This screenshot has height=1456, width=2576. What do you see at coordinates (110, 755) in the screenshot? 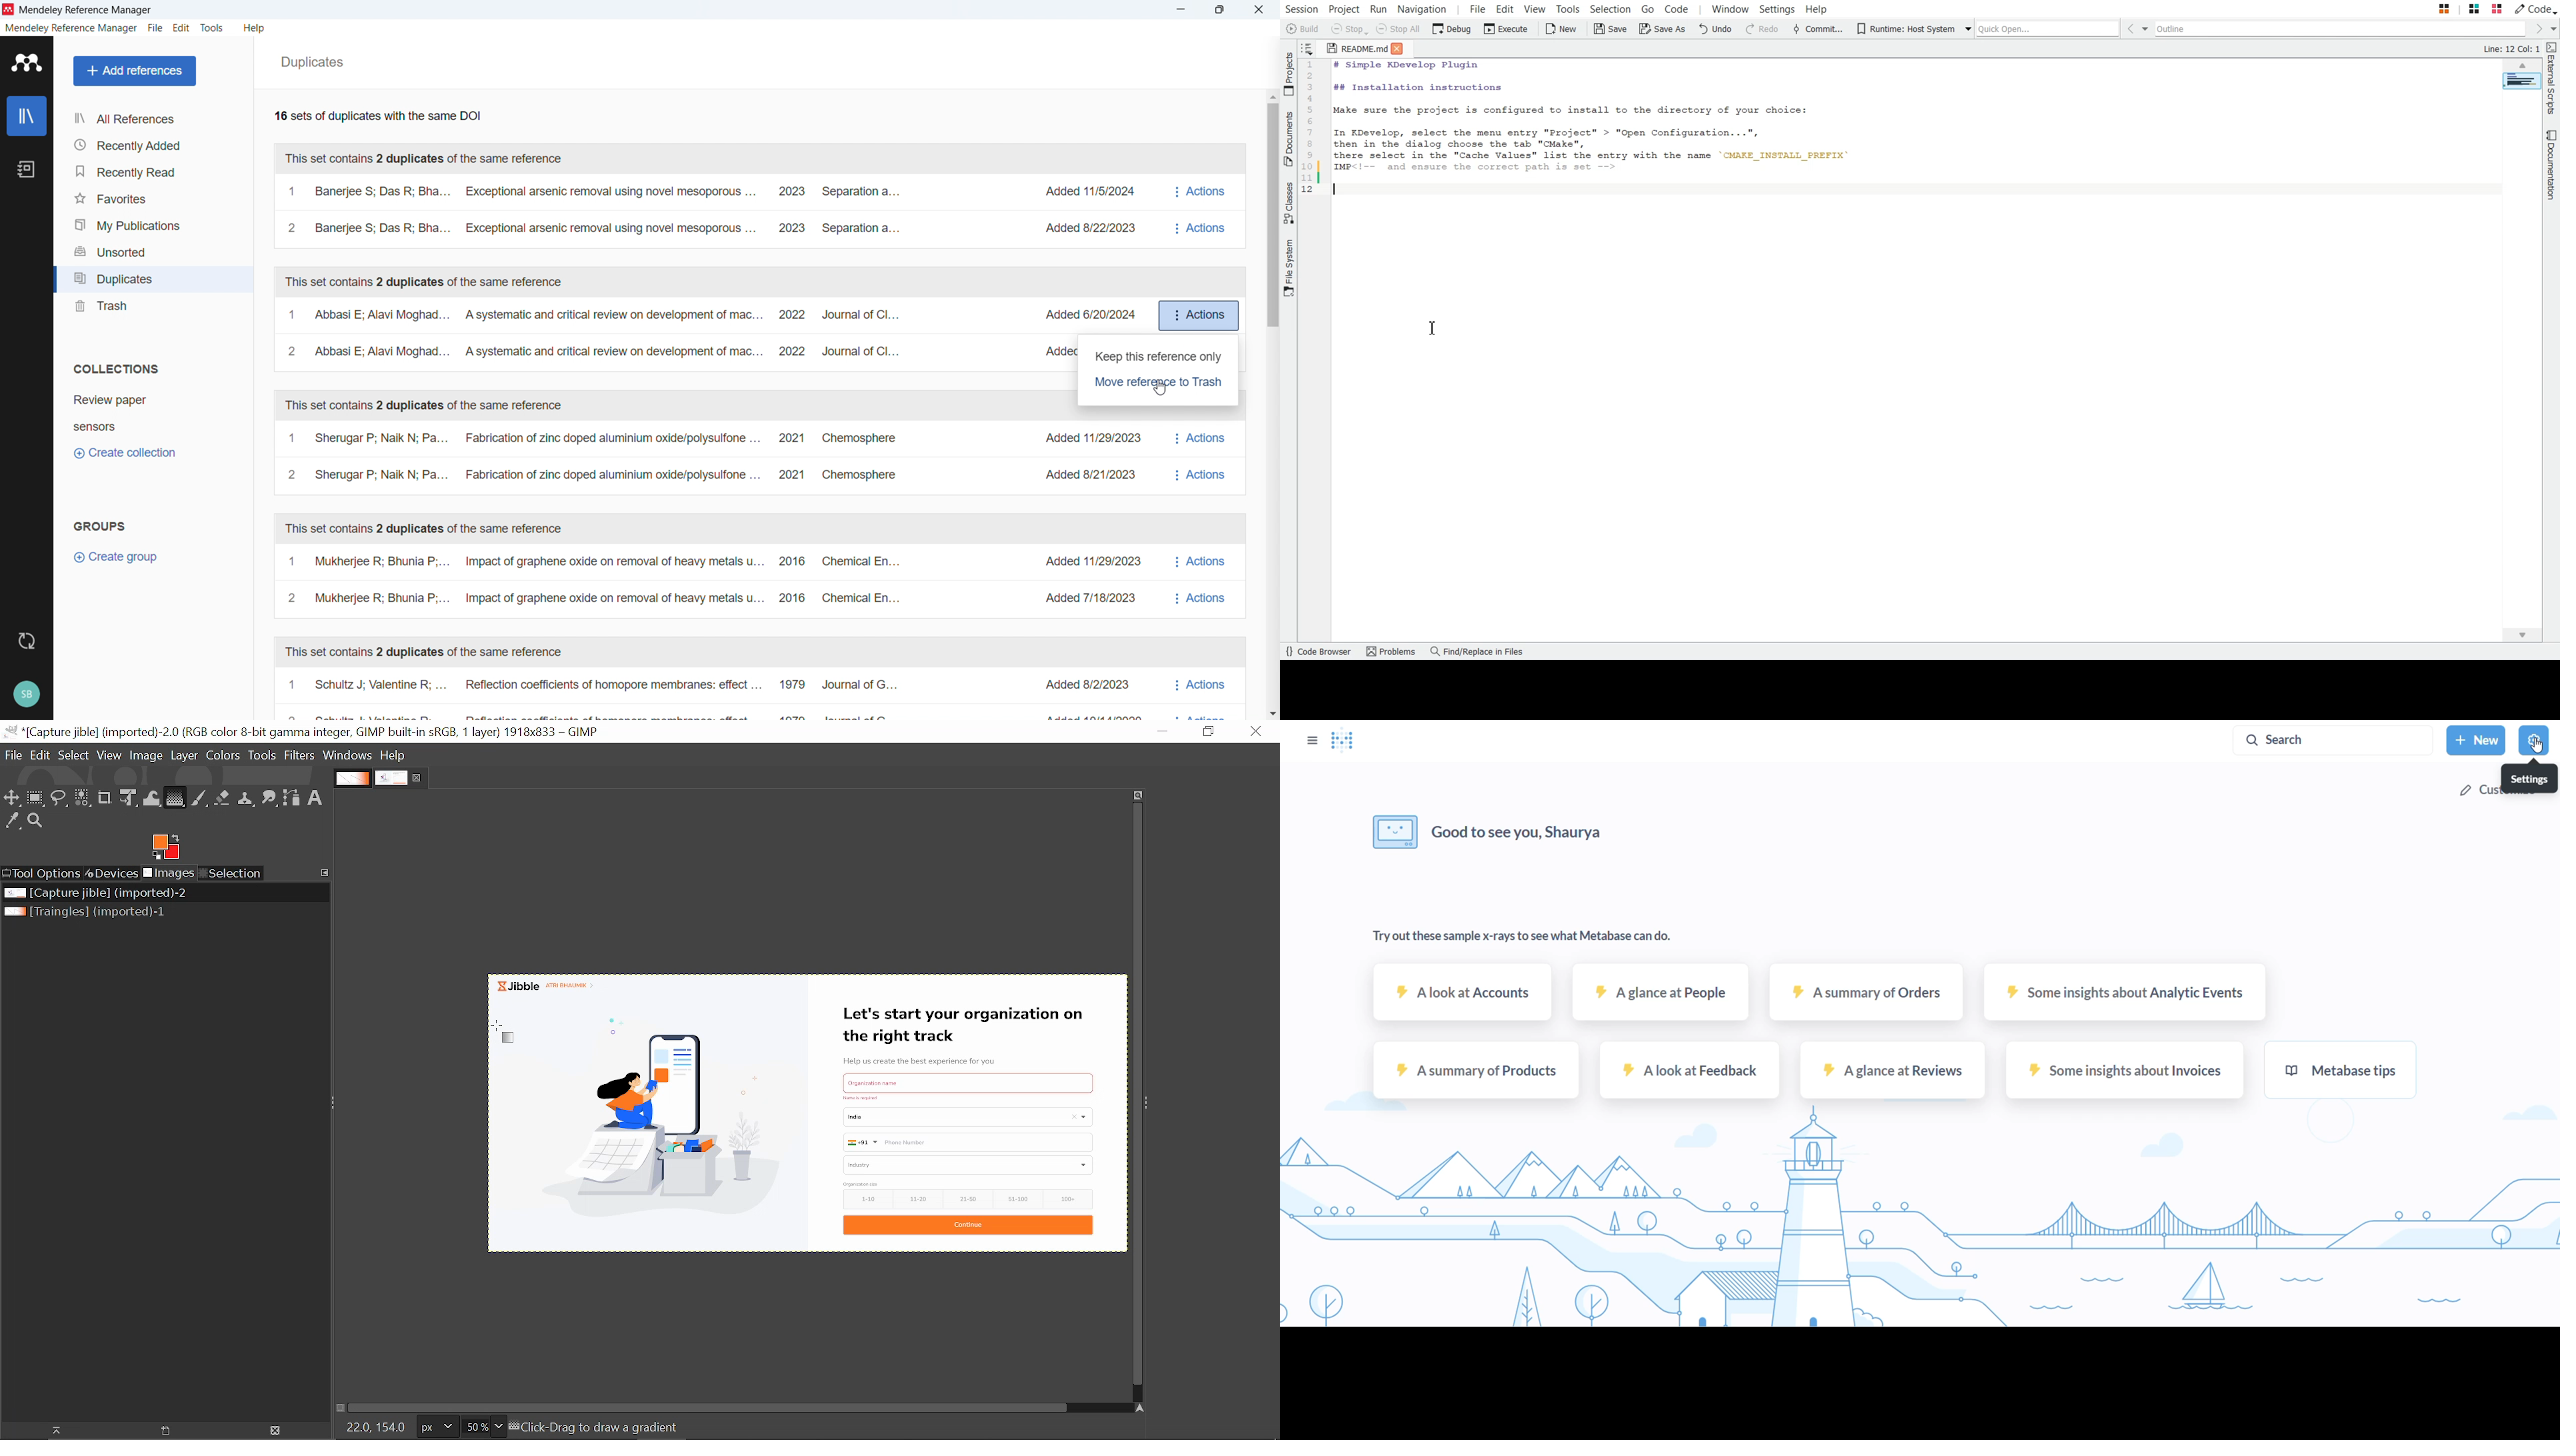
I see `View` at bounding box center [110, 755].